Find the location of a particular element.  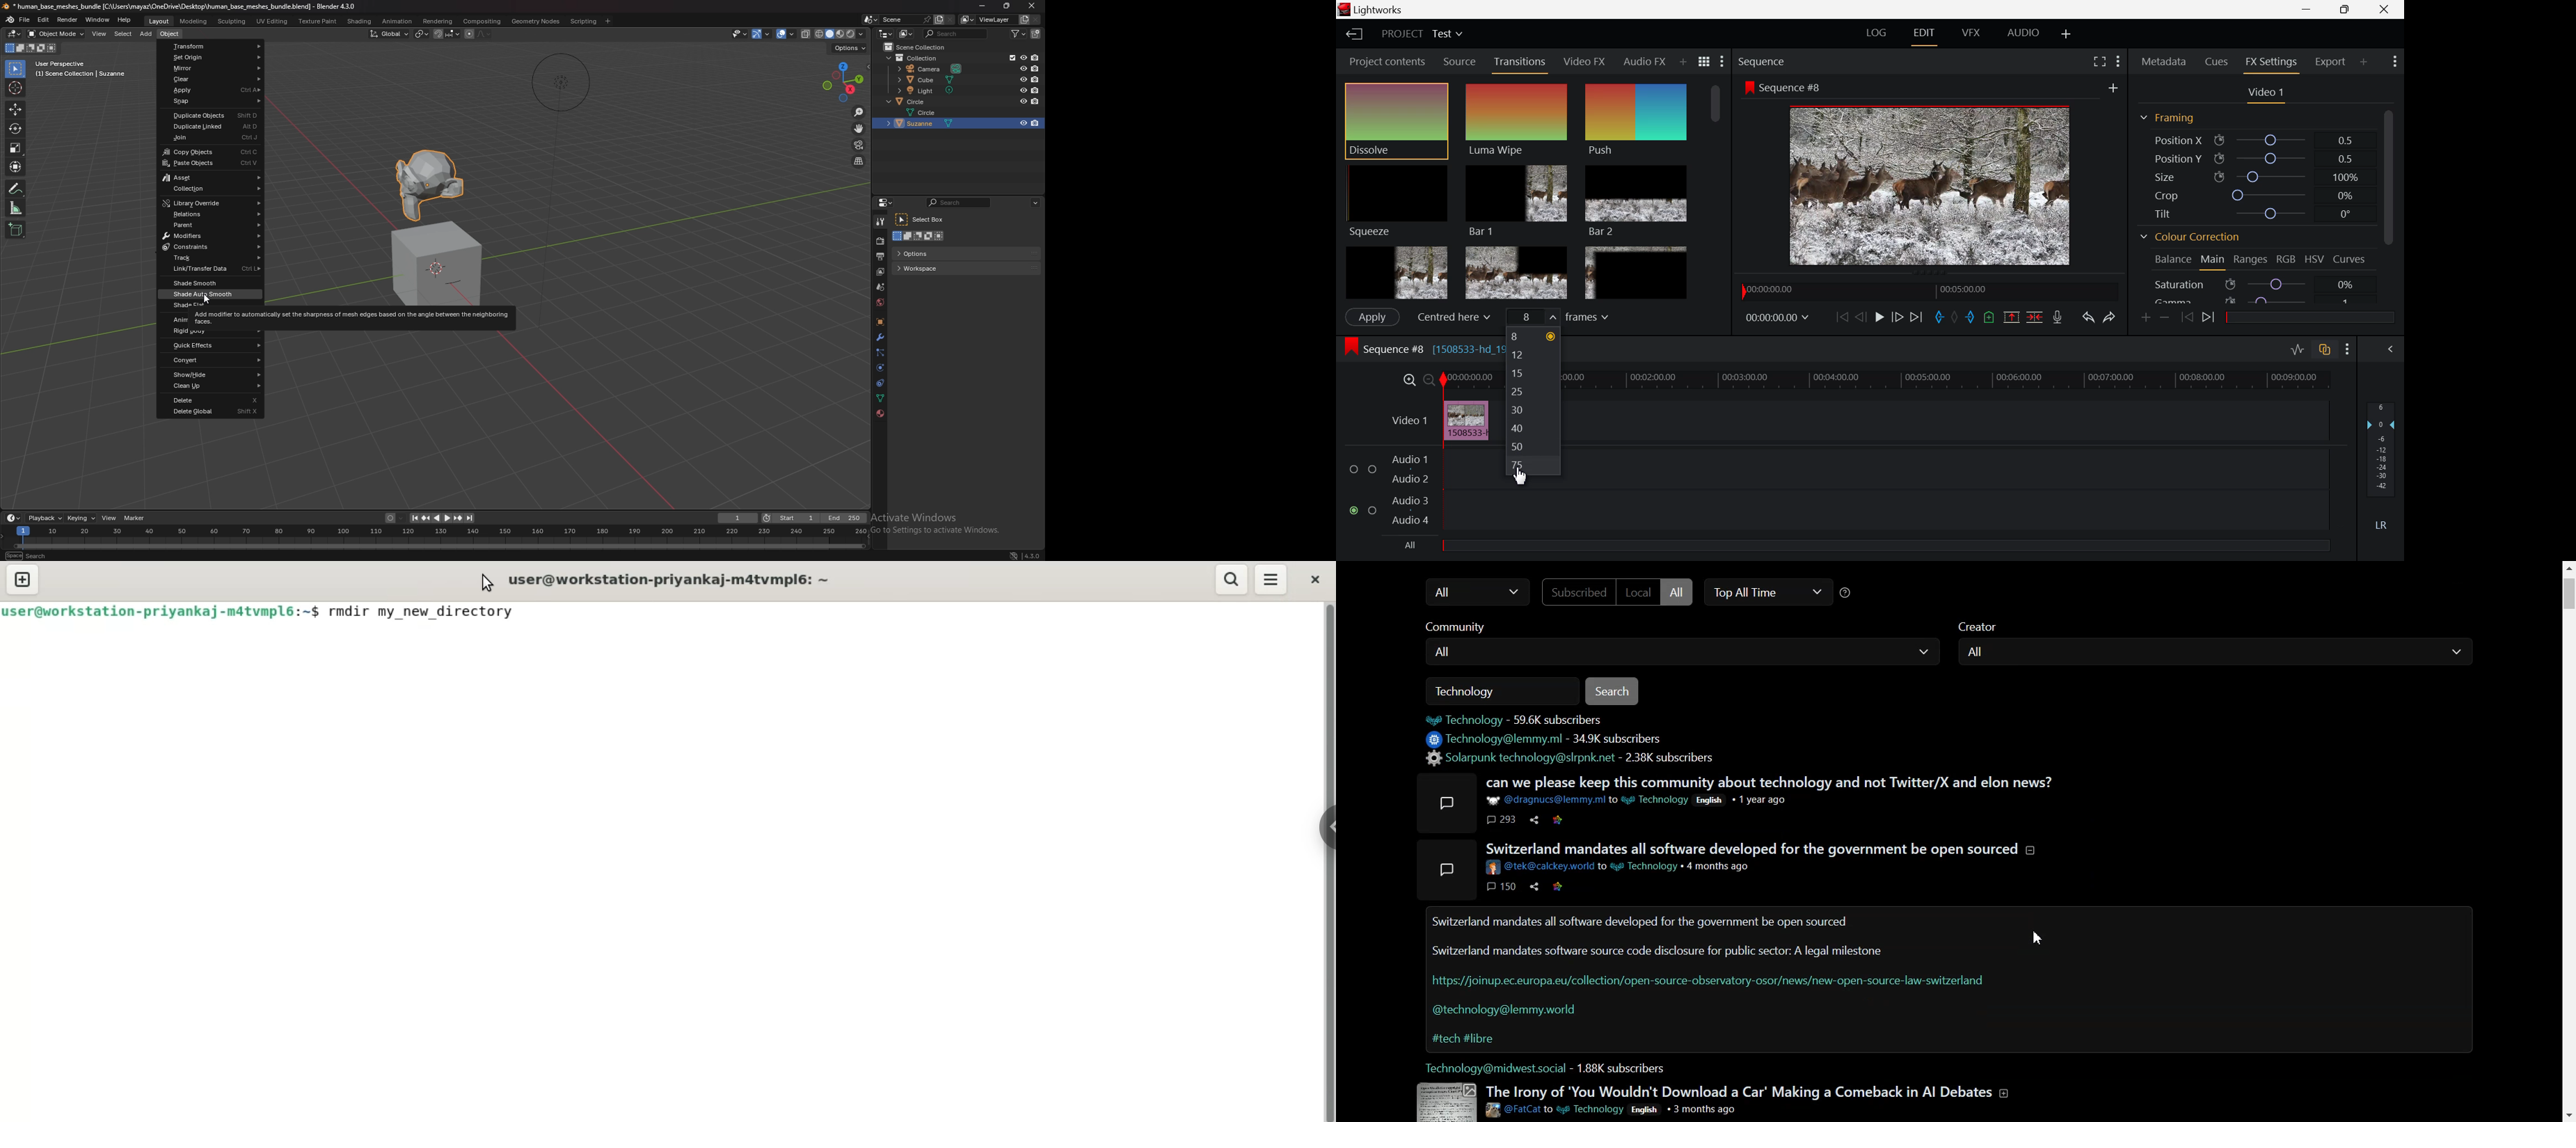

search is located at coordinates (957, 34).